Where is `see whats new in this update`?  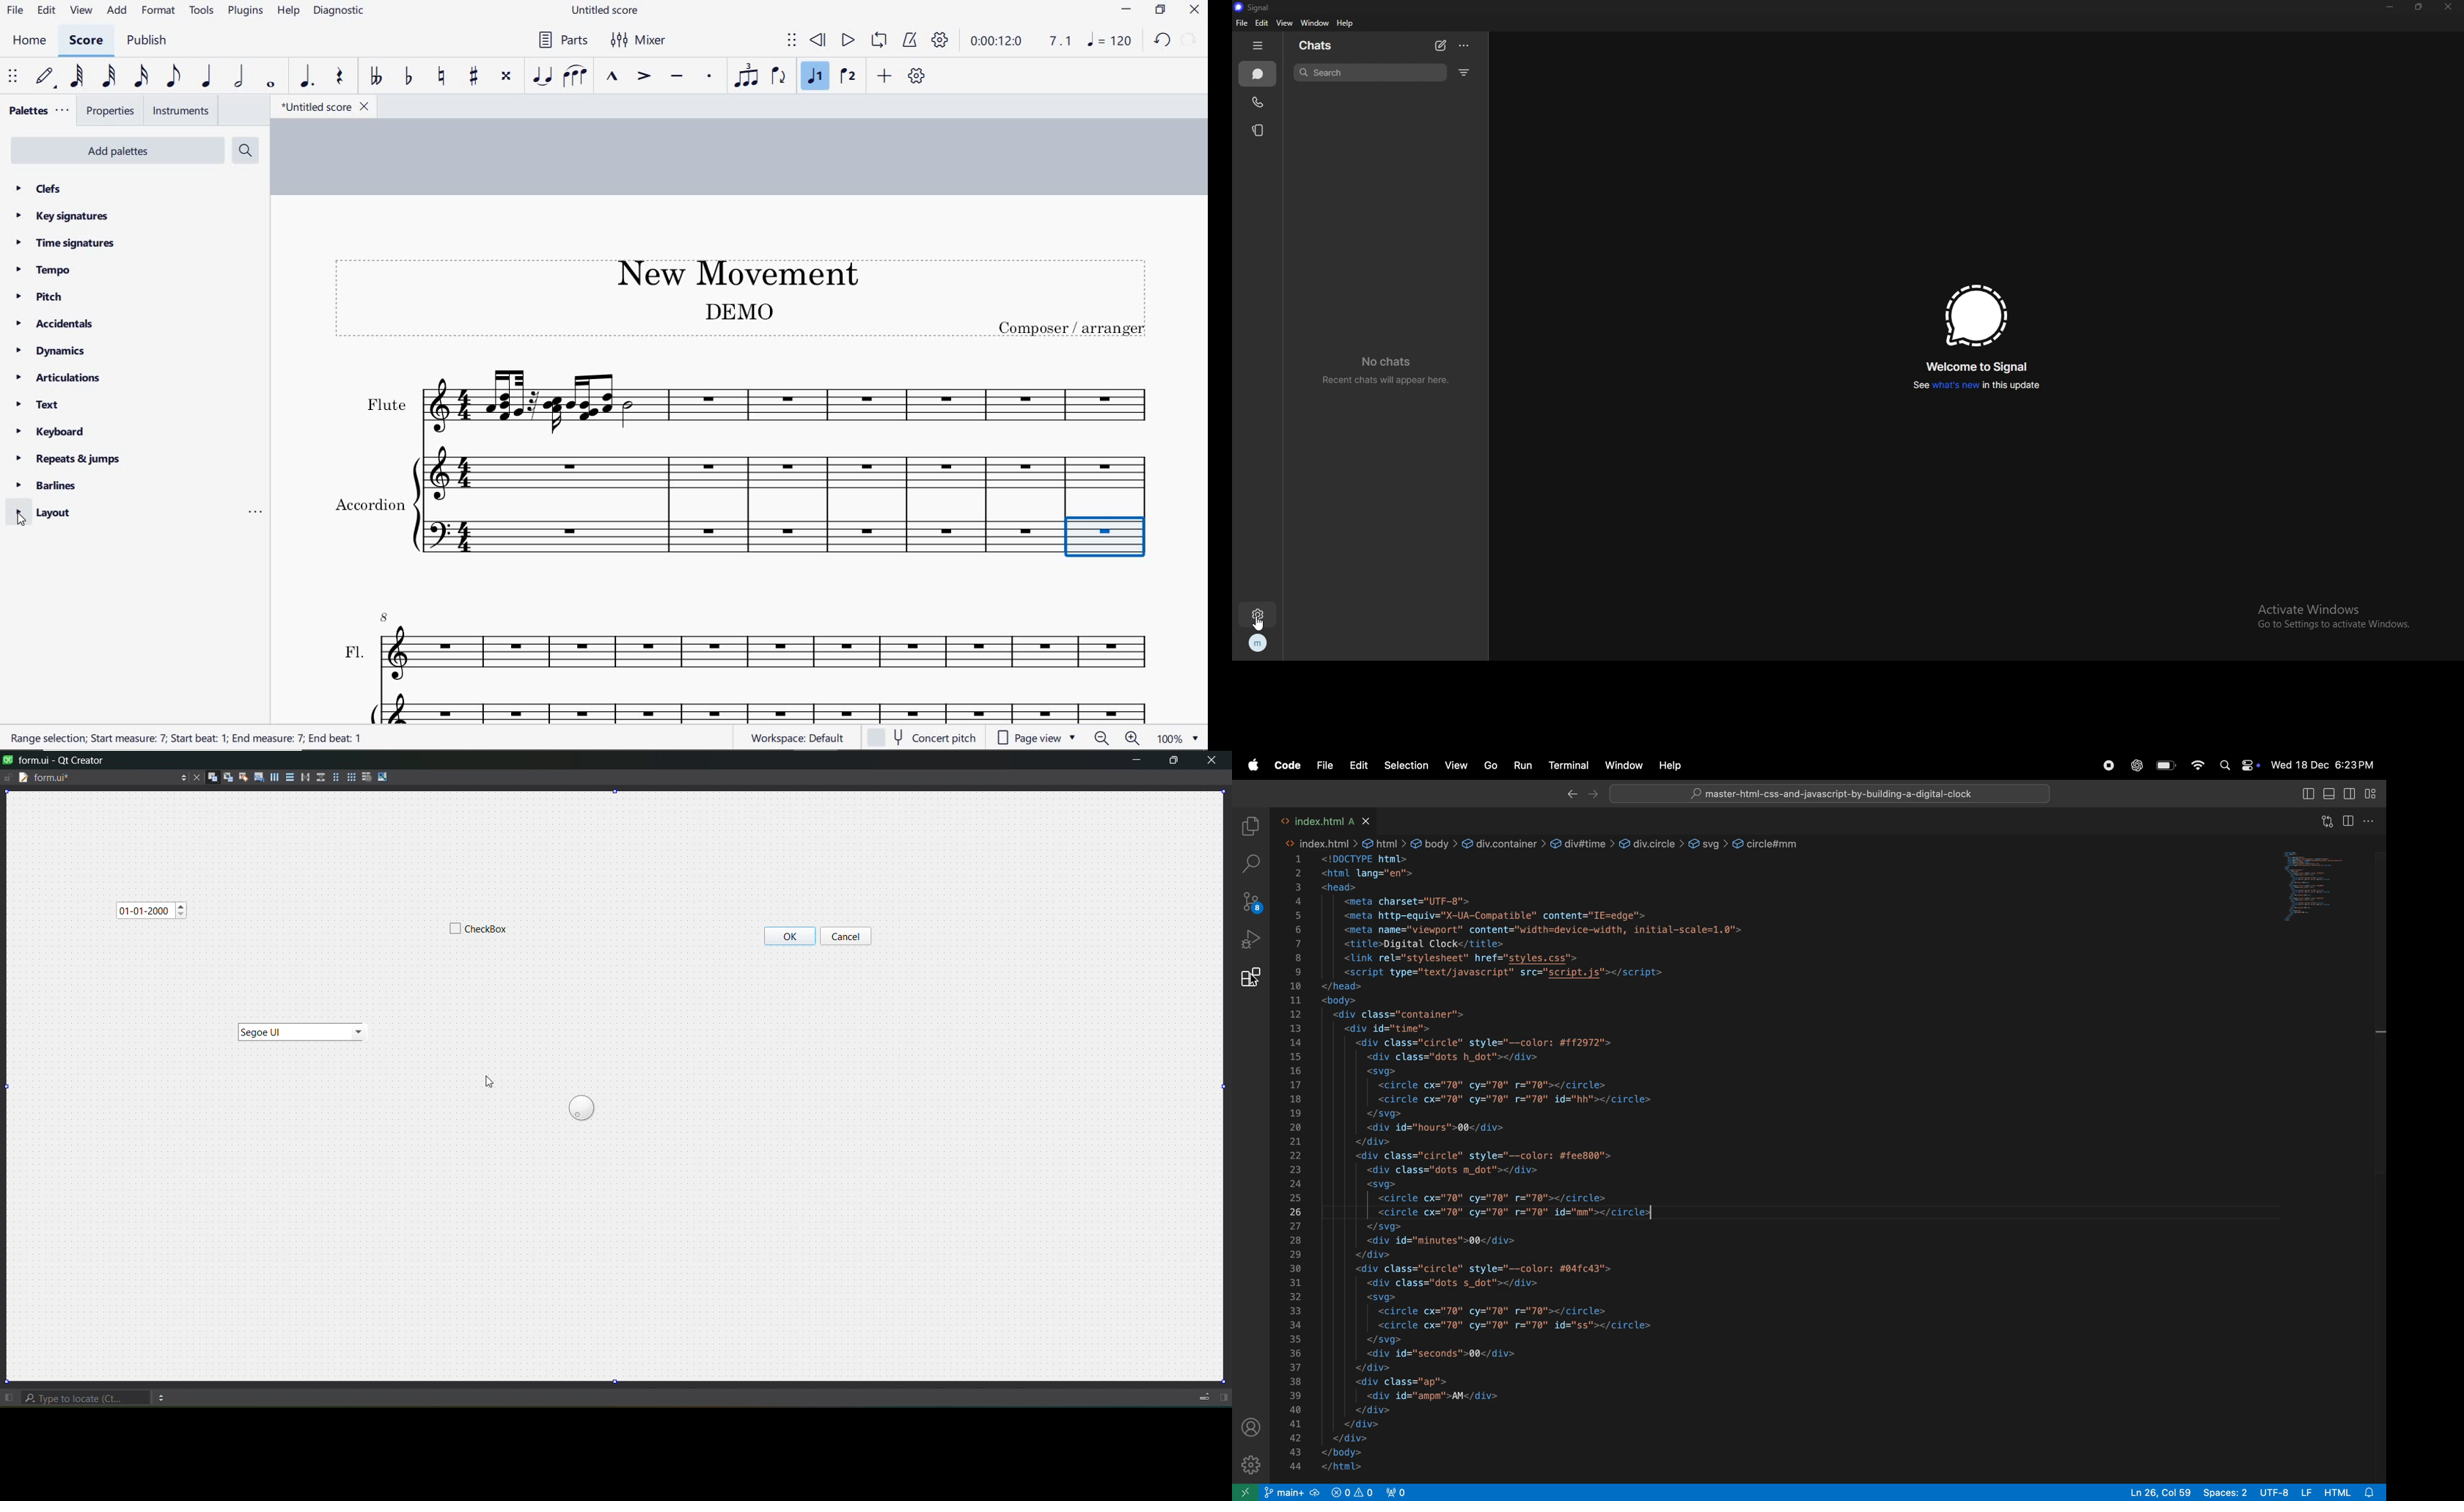
see whats new in this update is located at coordinates (1976, 385).